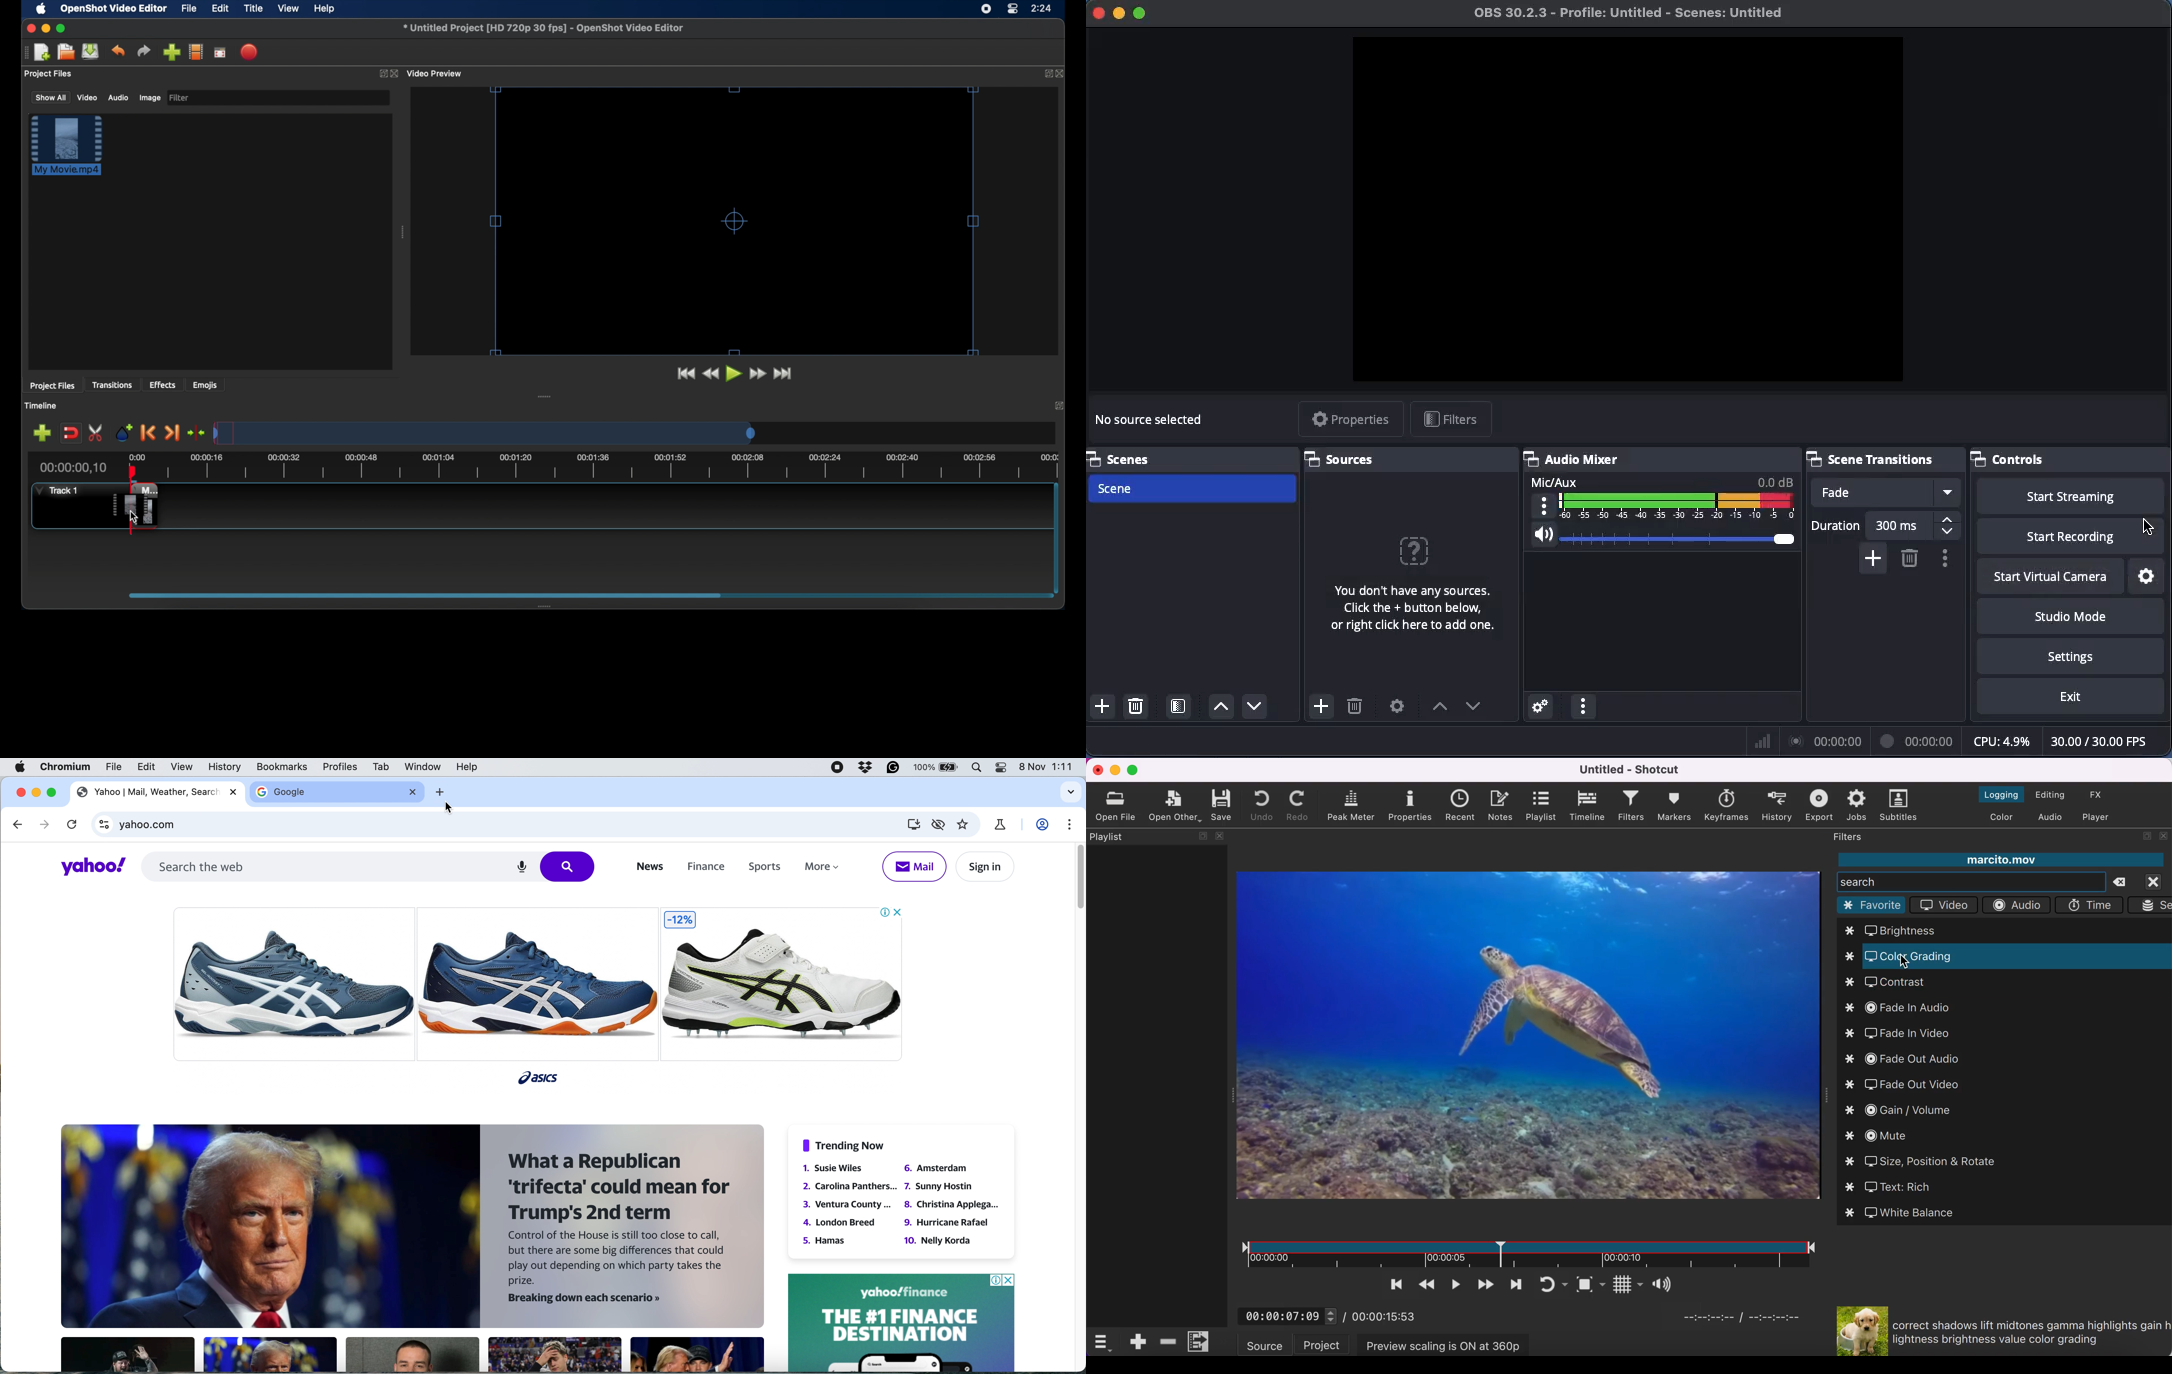  What do you see at coordinates (41, 406) in the screenshot?
I see `timeline` at bounding box center [41, 406].